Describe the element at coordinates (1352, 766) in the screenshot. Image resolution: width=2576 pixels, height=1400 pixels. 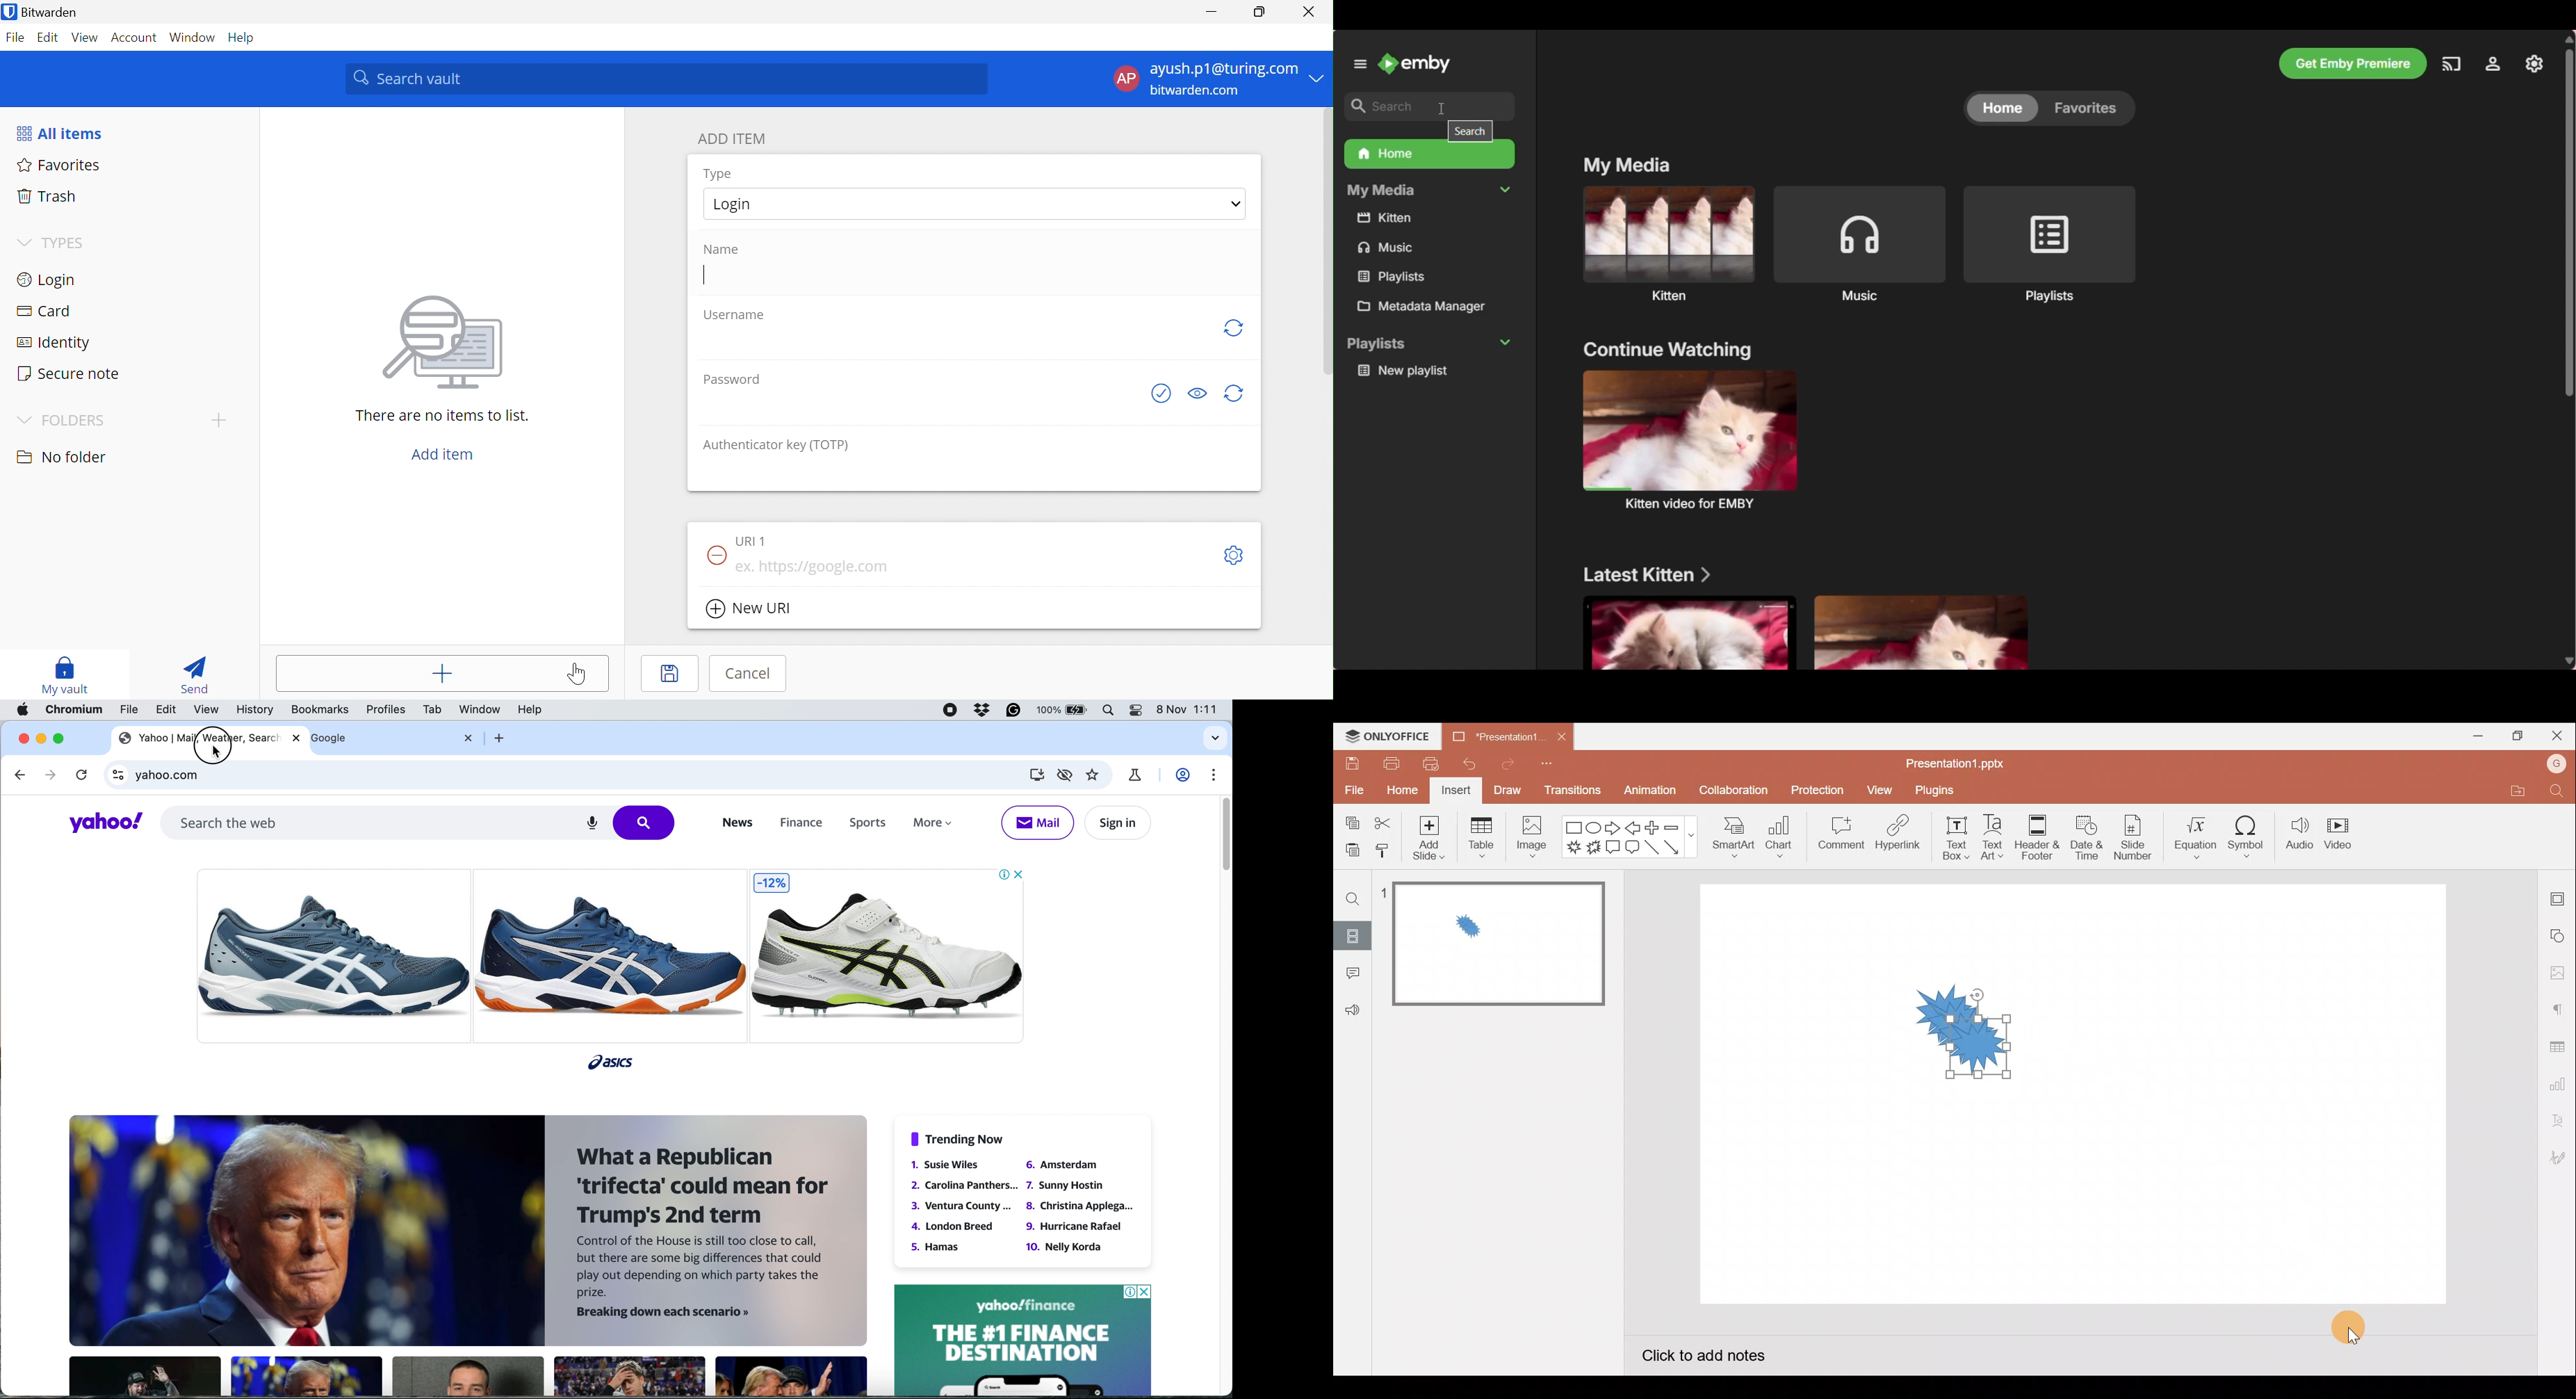
I see `Save` at that location.